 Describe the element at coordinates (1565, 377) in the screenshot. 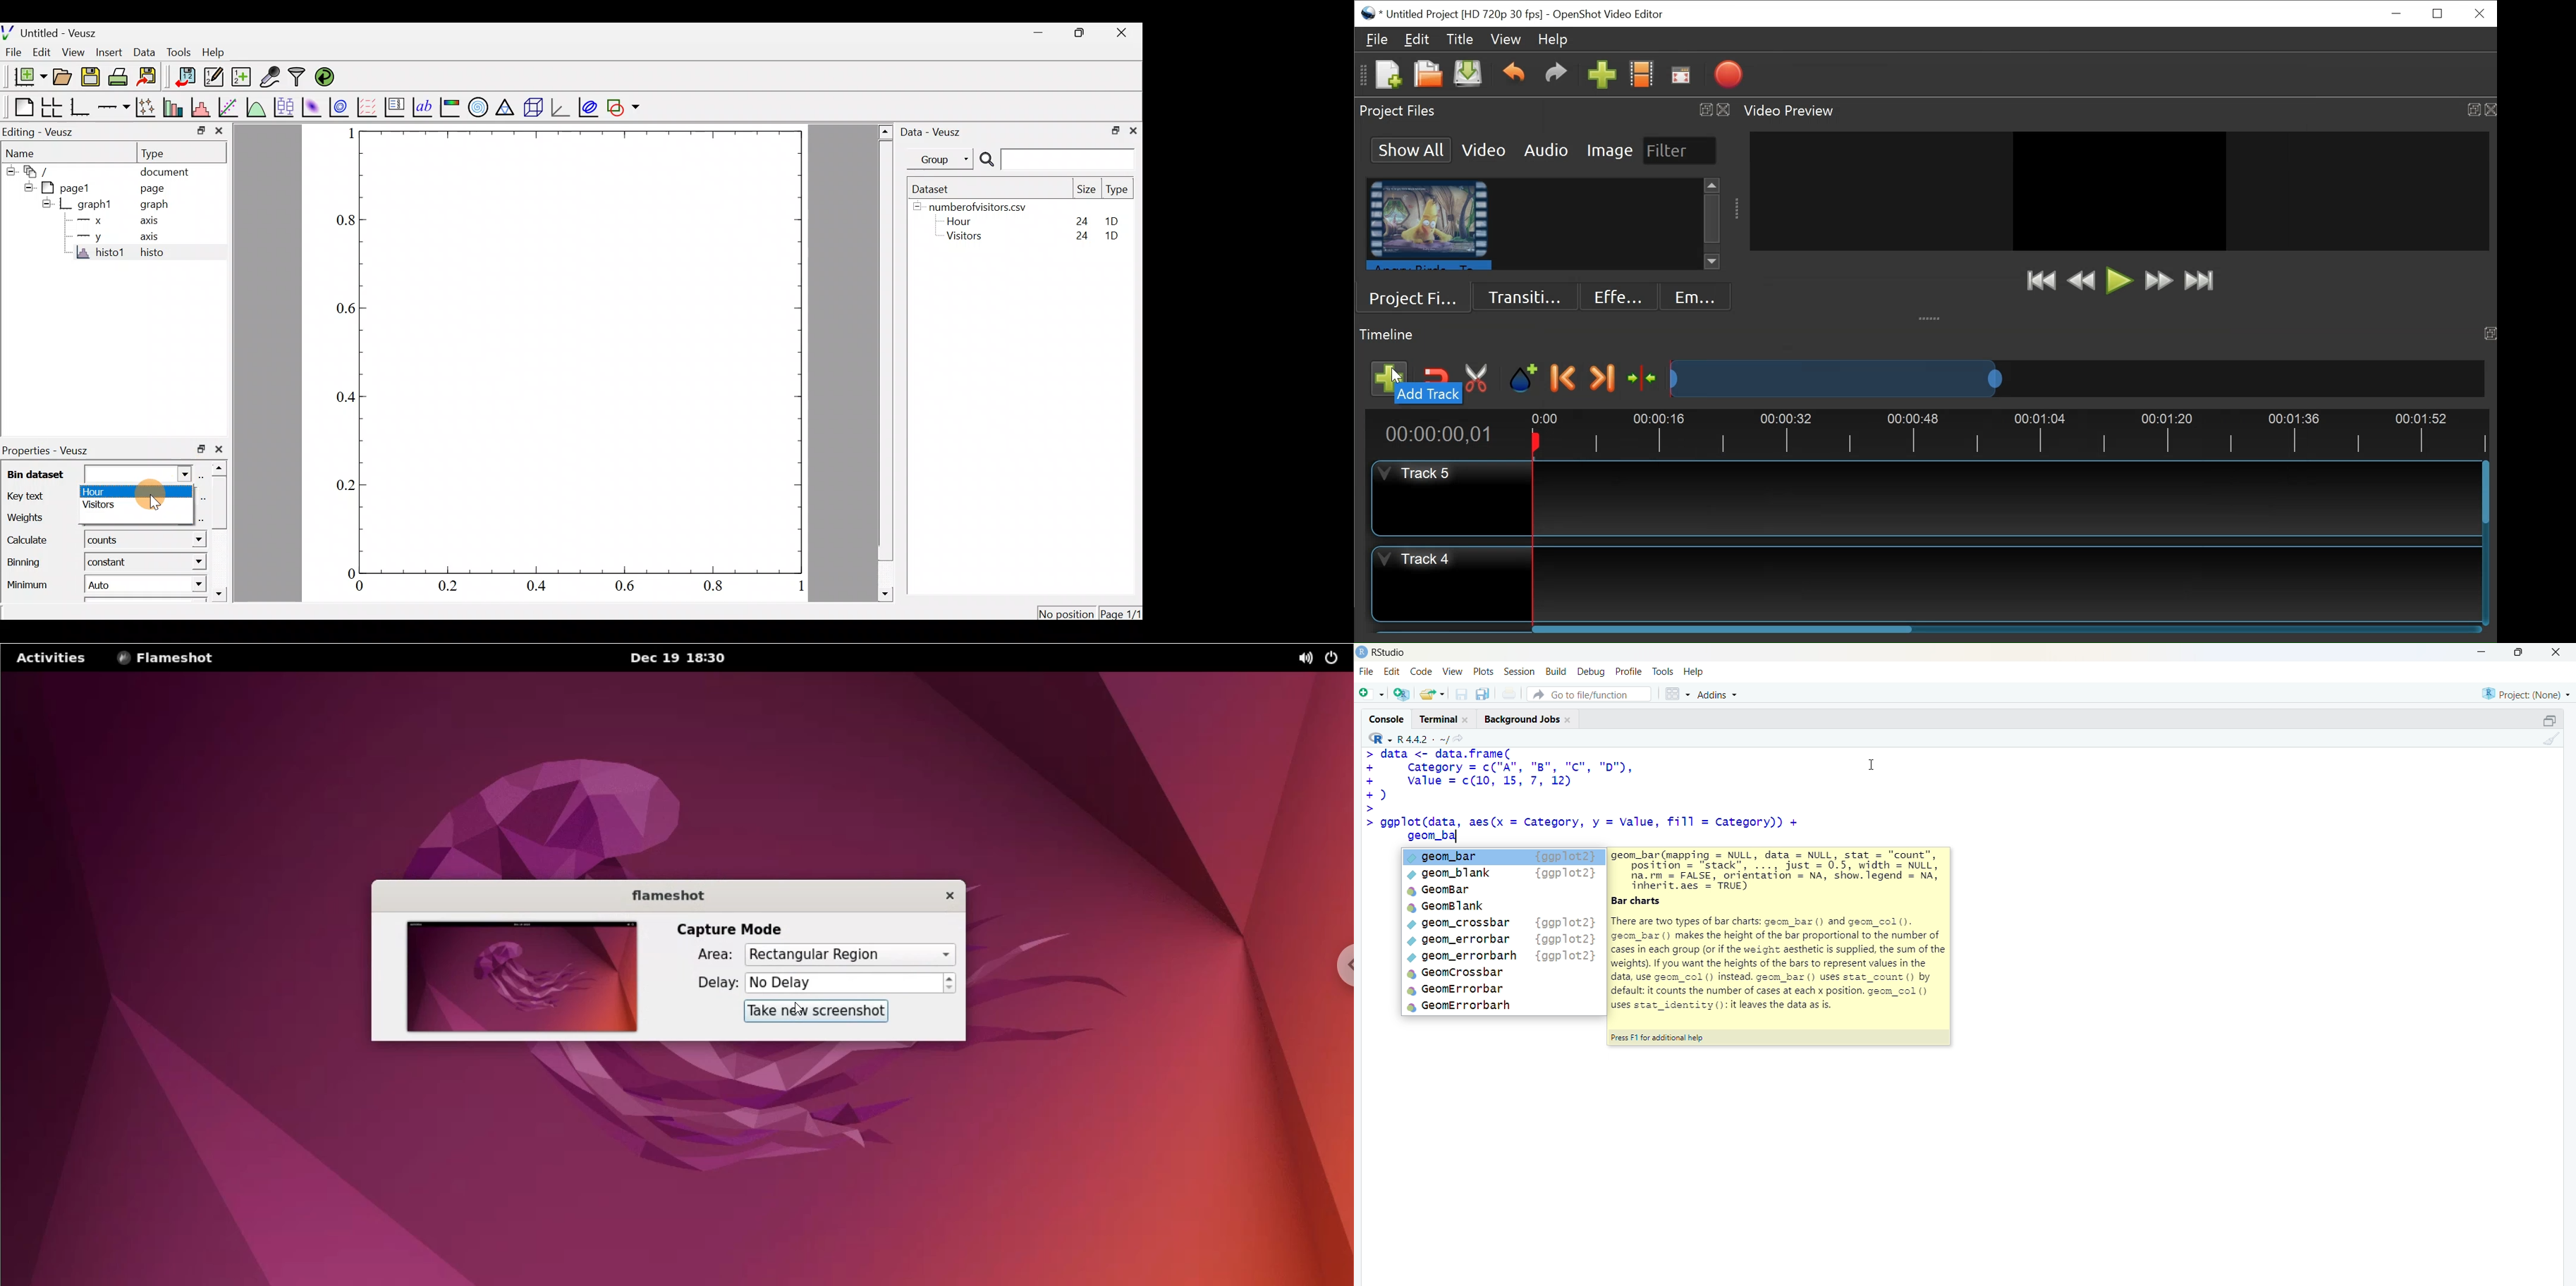

I see `Previous marker` at that location.